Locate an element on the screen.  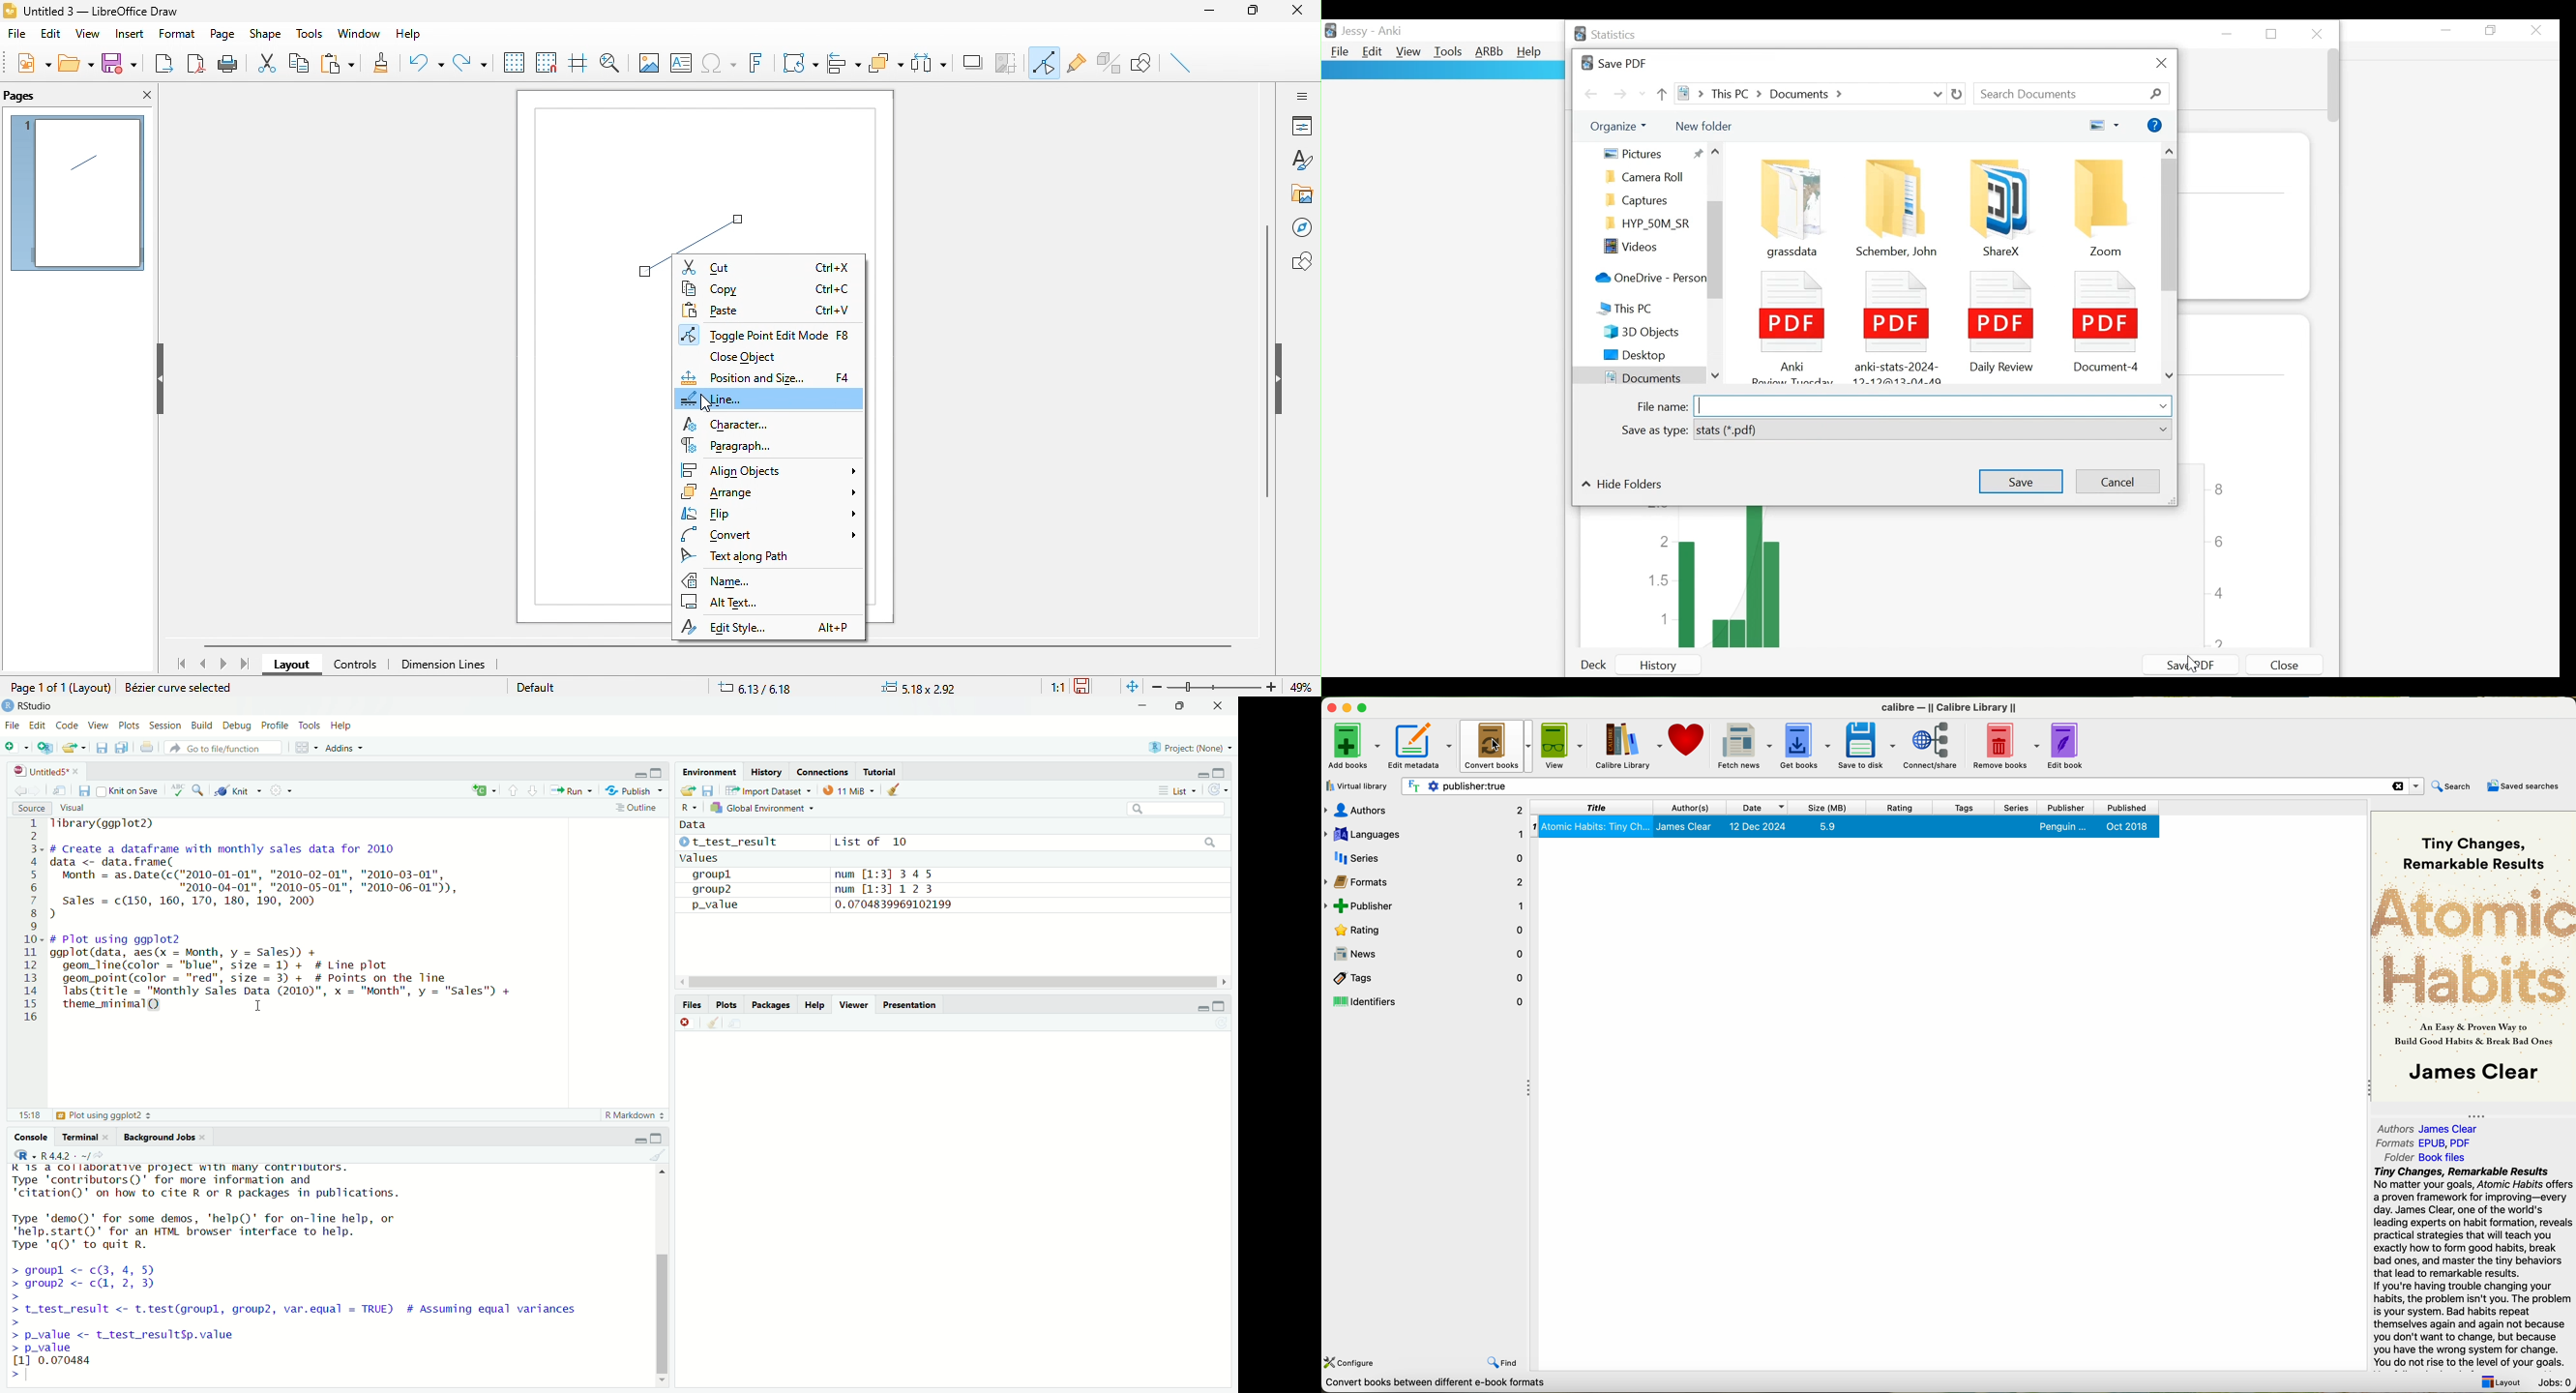
open is located at coordinates (77, 63).